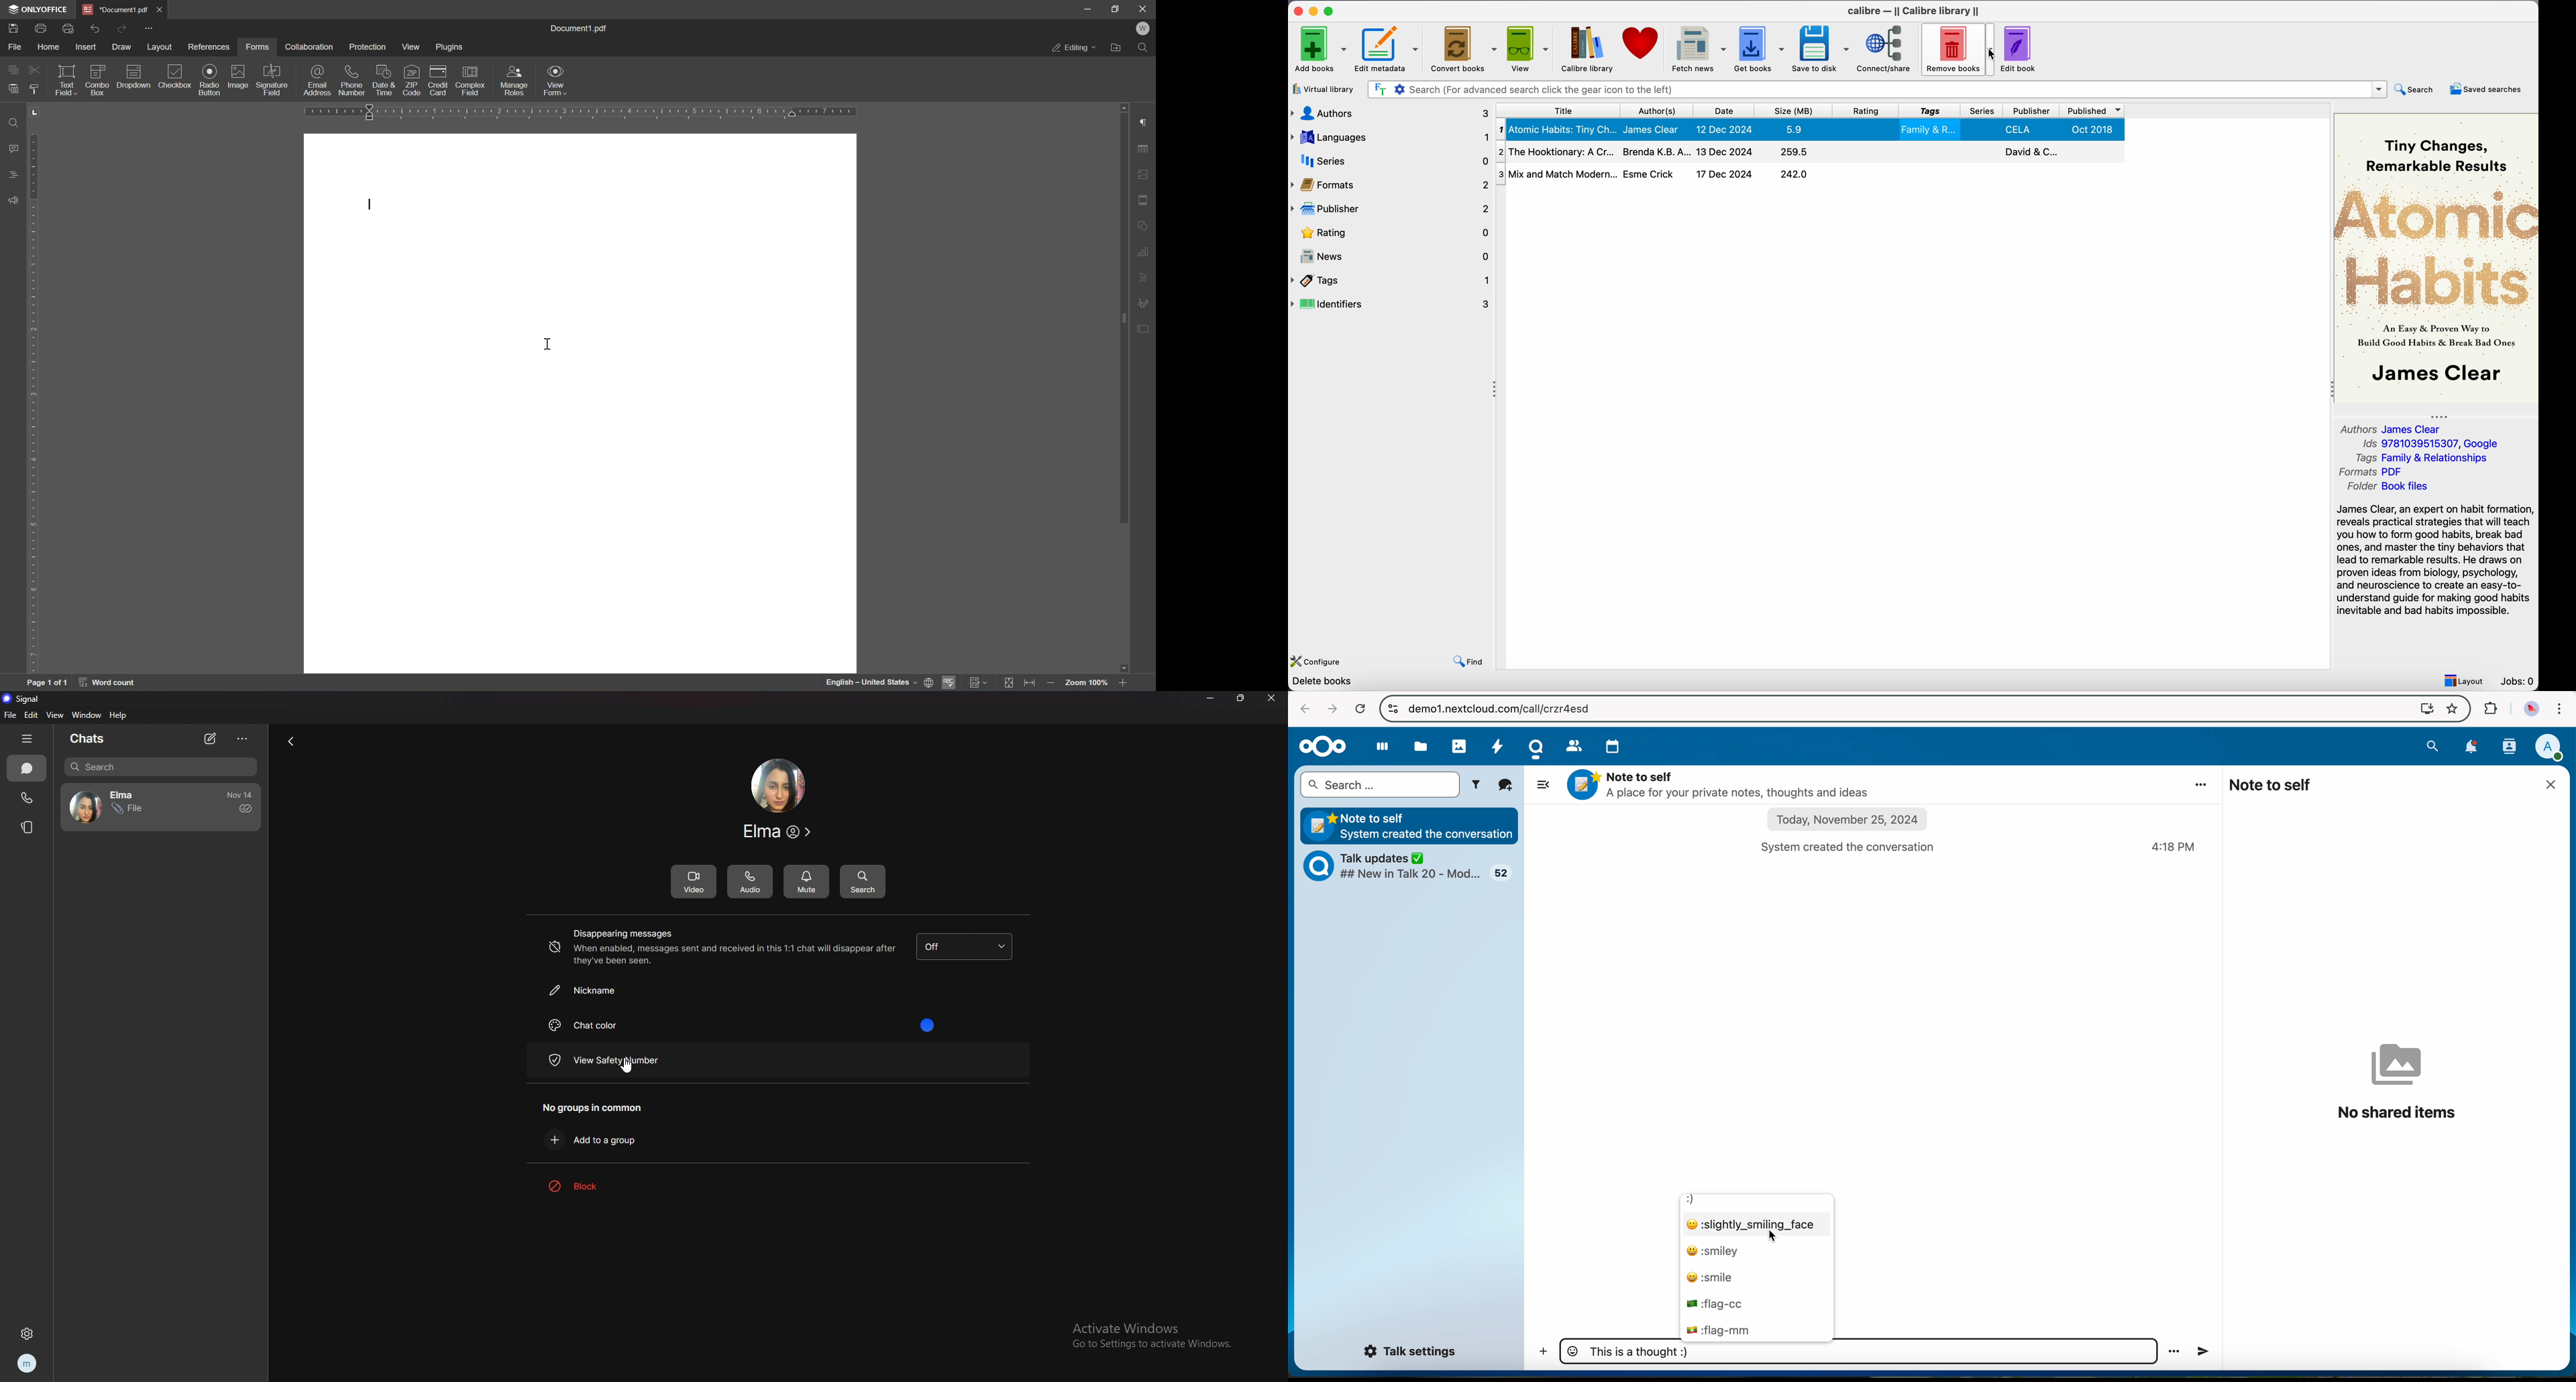  I want to click on URL, so click(1510, 708).